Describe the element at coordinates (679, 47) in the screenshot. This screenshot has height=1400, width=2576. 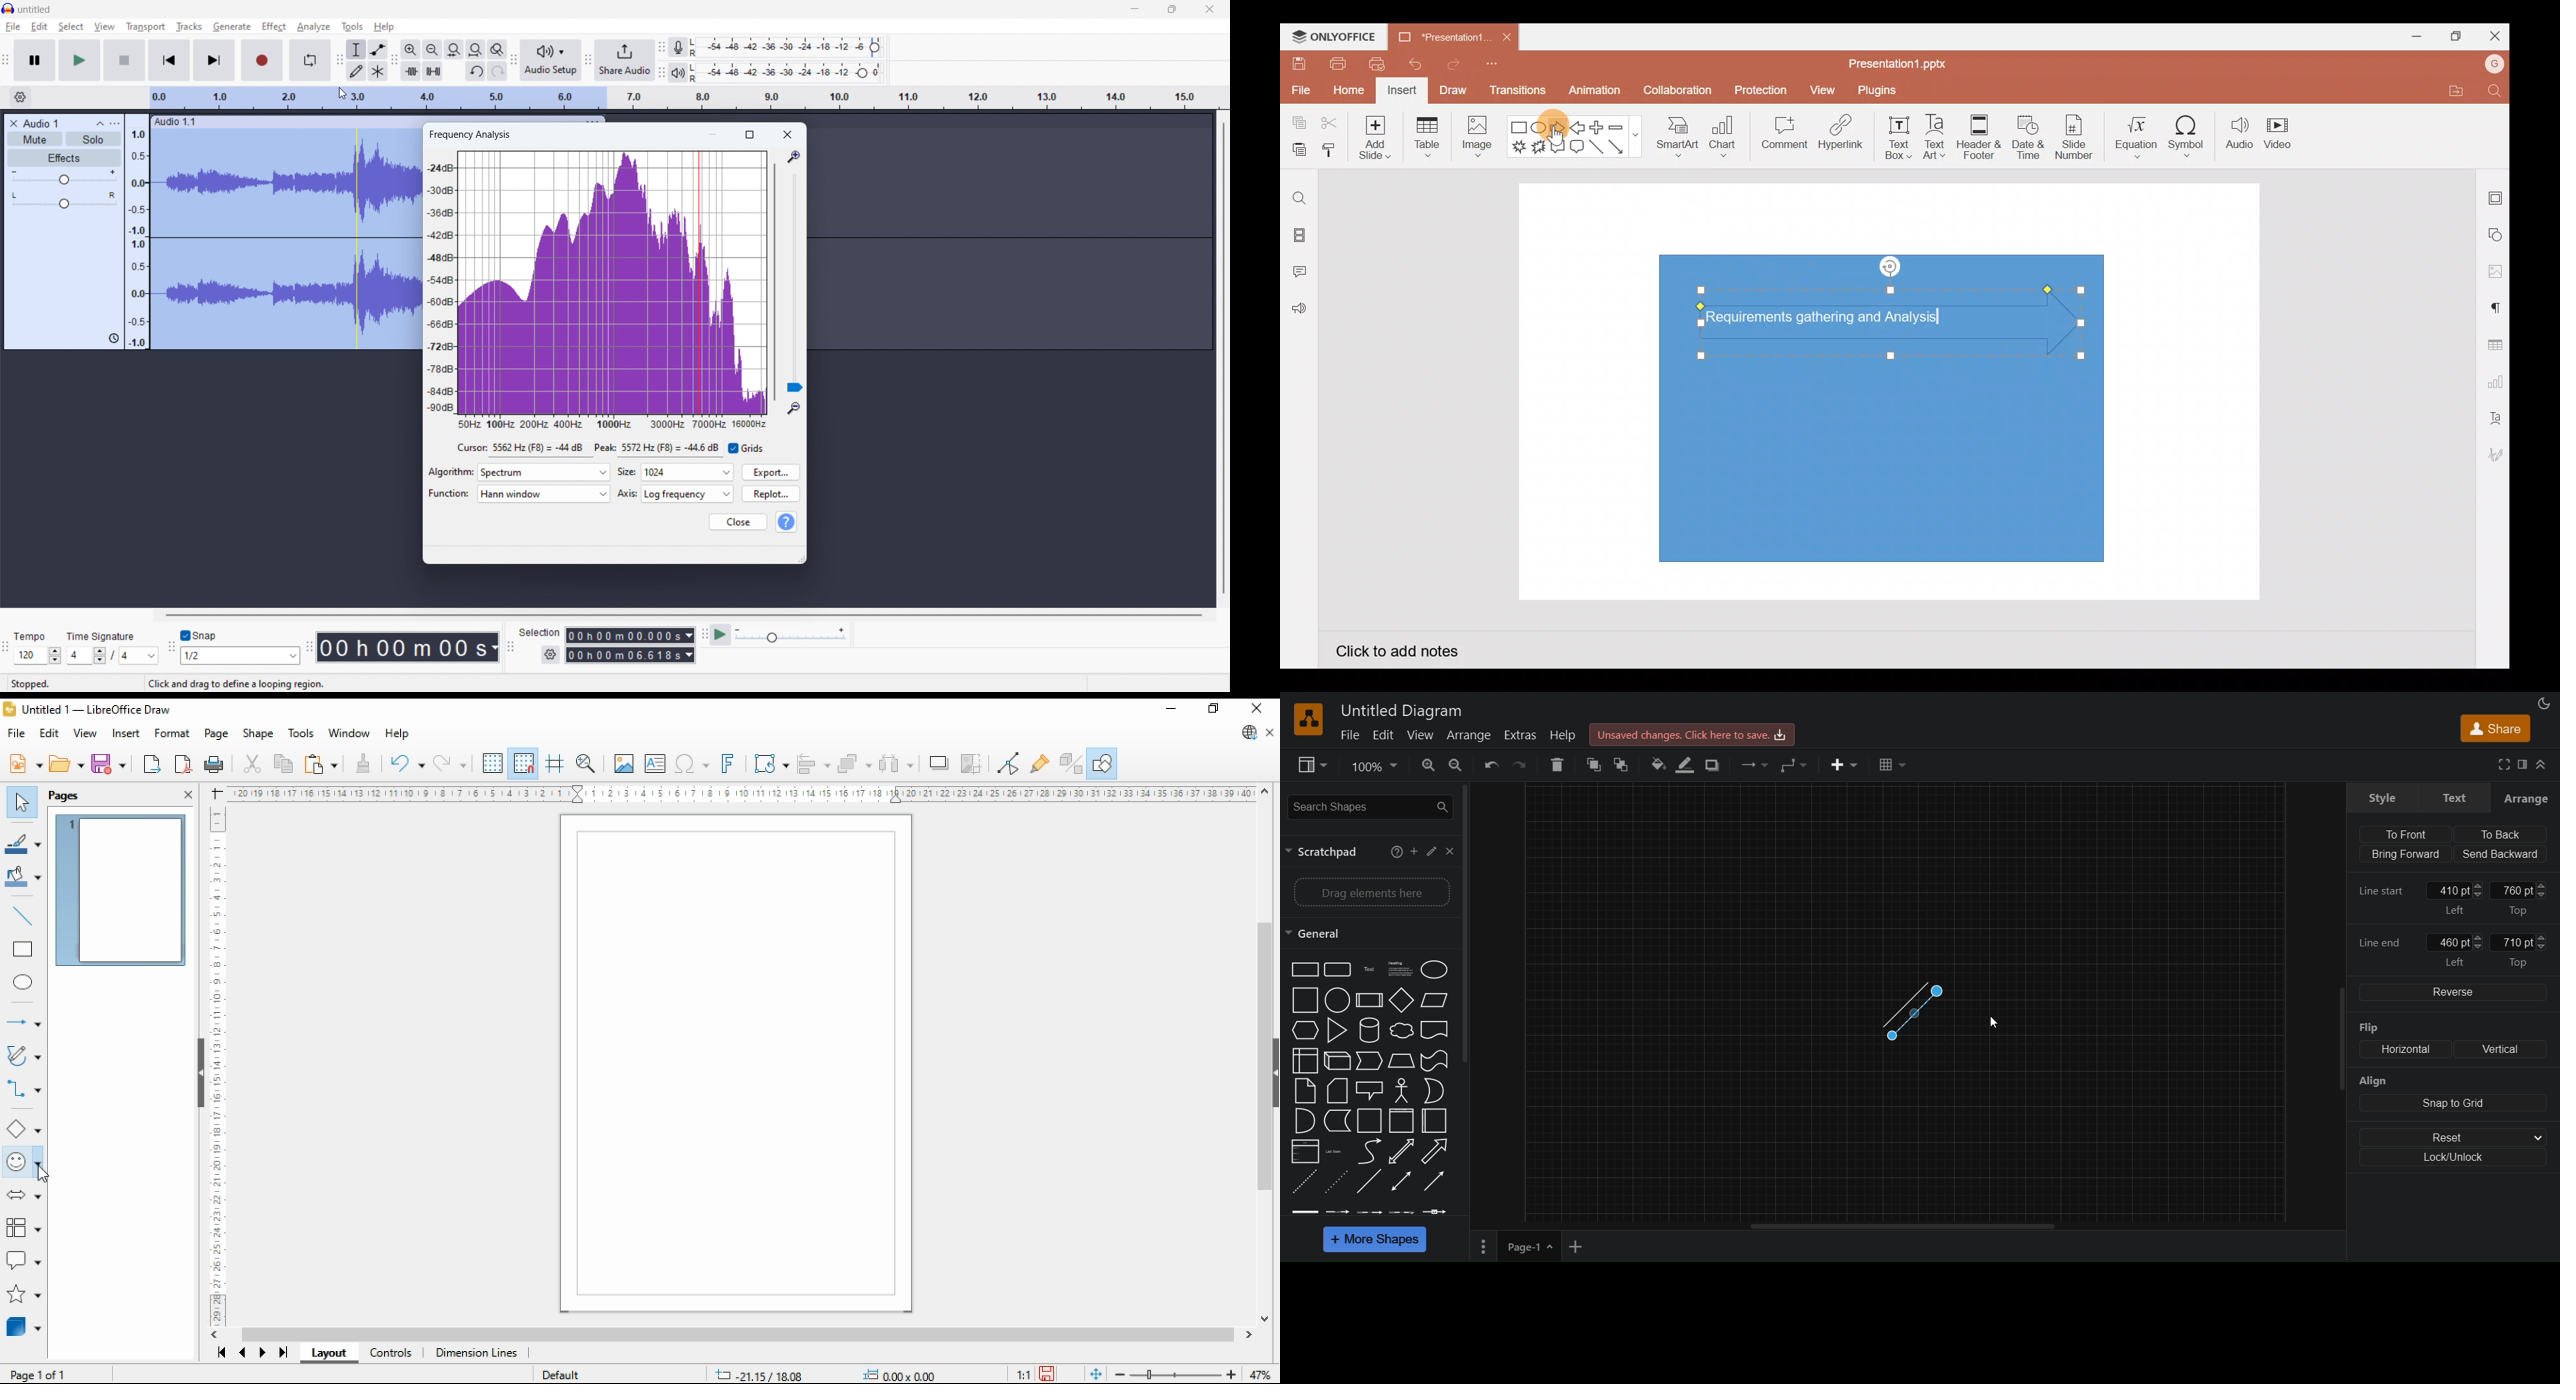
I see `recording meter` at that location.